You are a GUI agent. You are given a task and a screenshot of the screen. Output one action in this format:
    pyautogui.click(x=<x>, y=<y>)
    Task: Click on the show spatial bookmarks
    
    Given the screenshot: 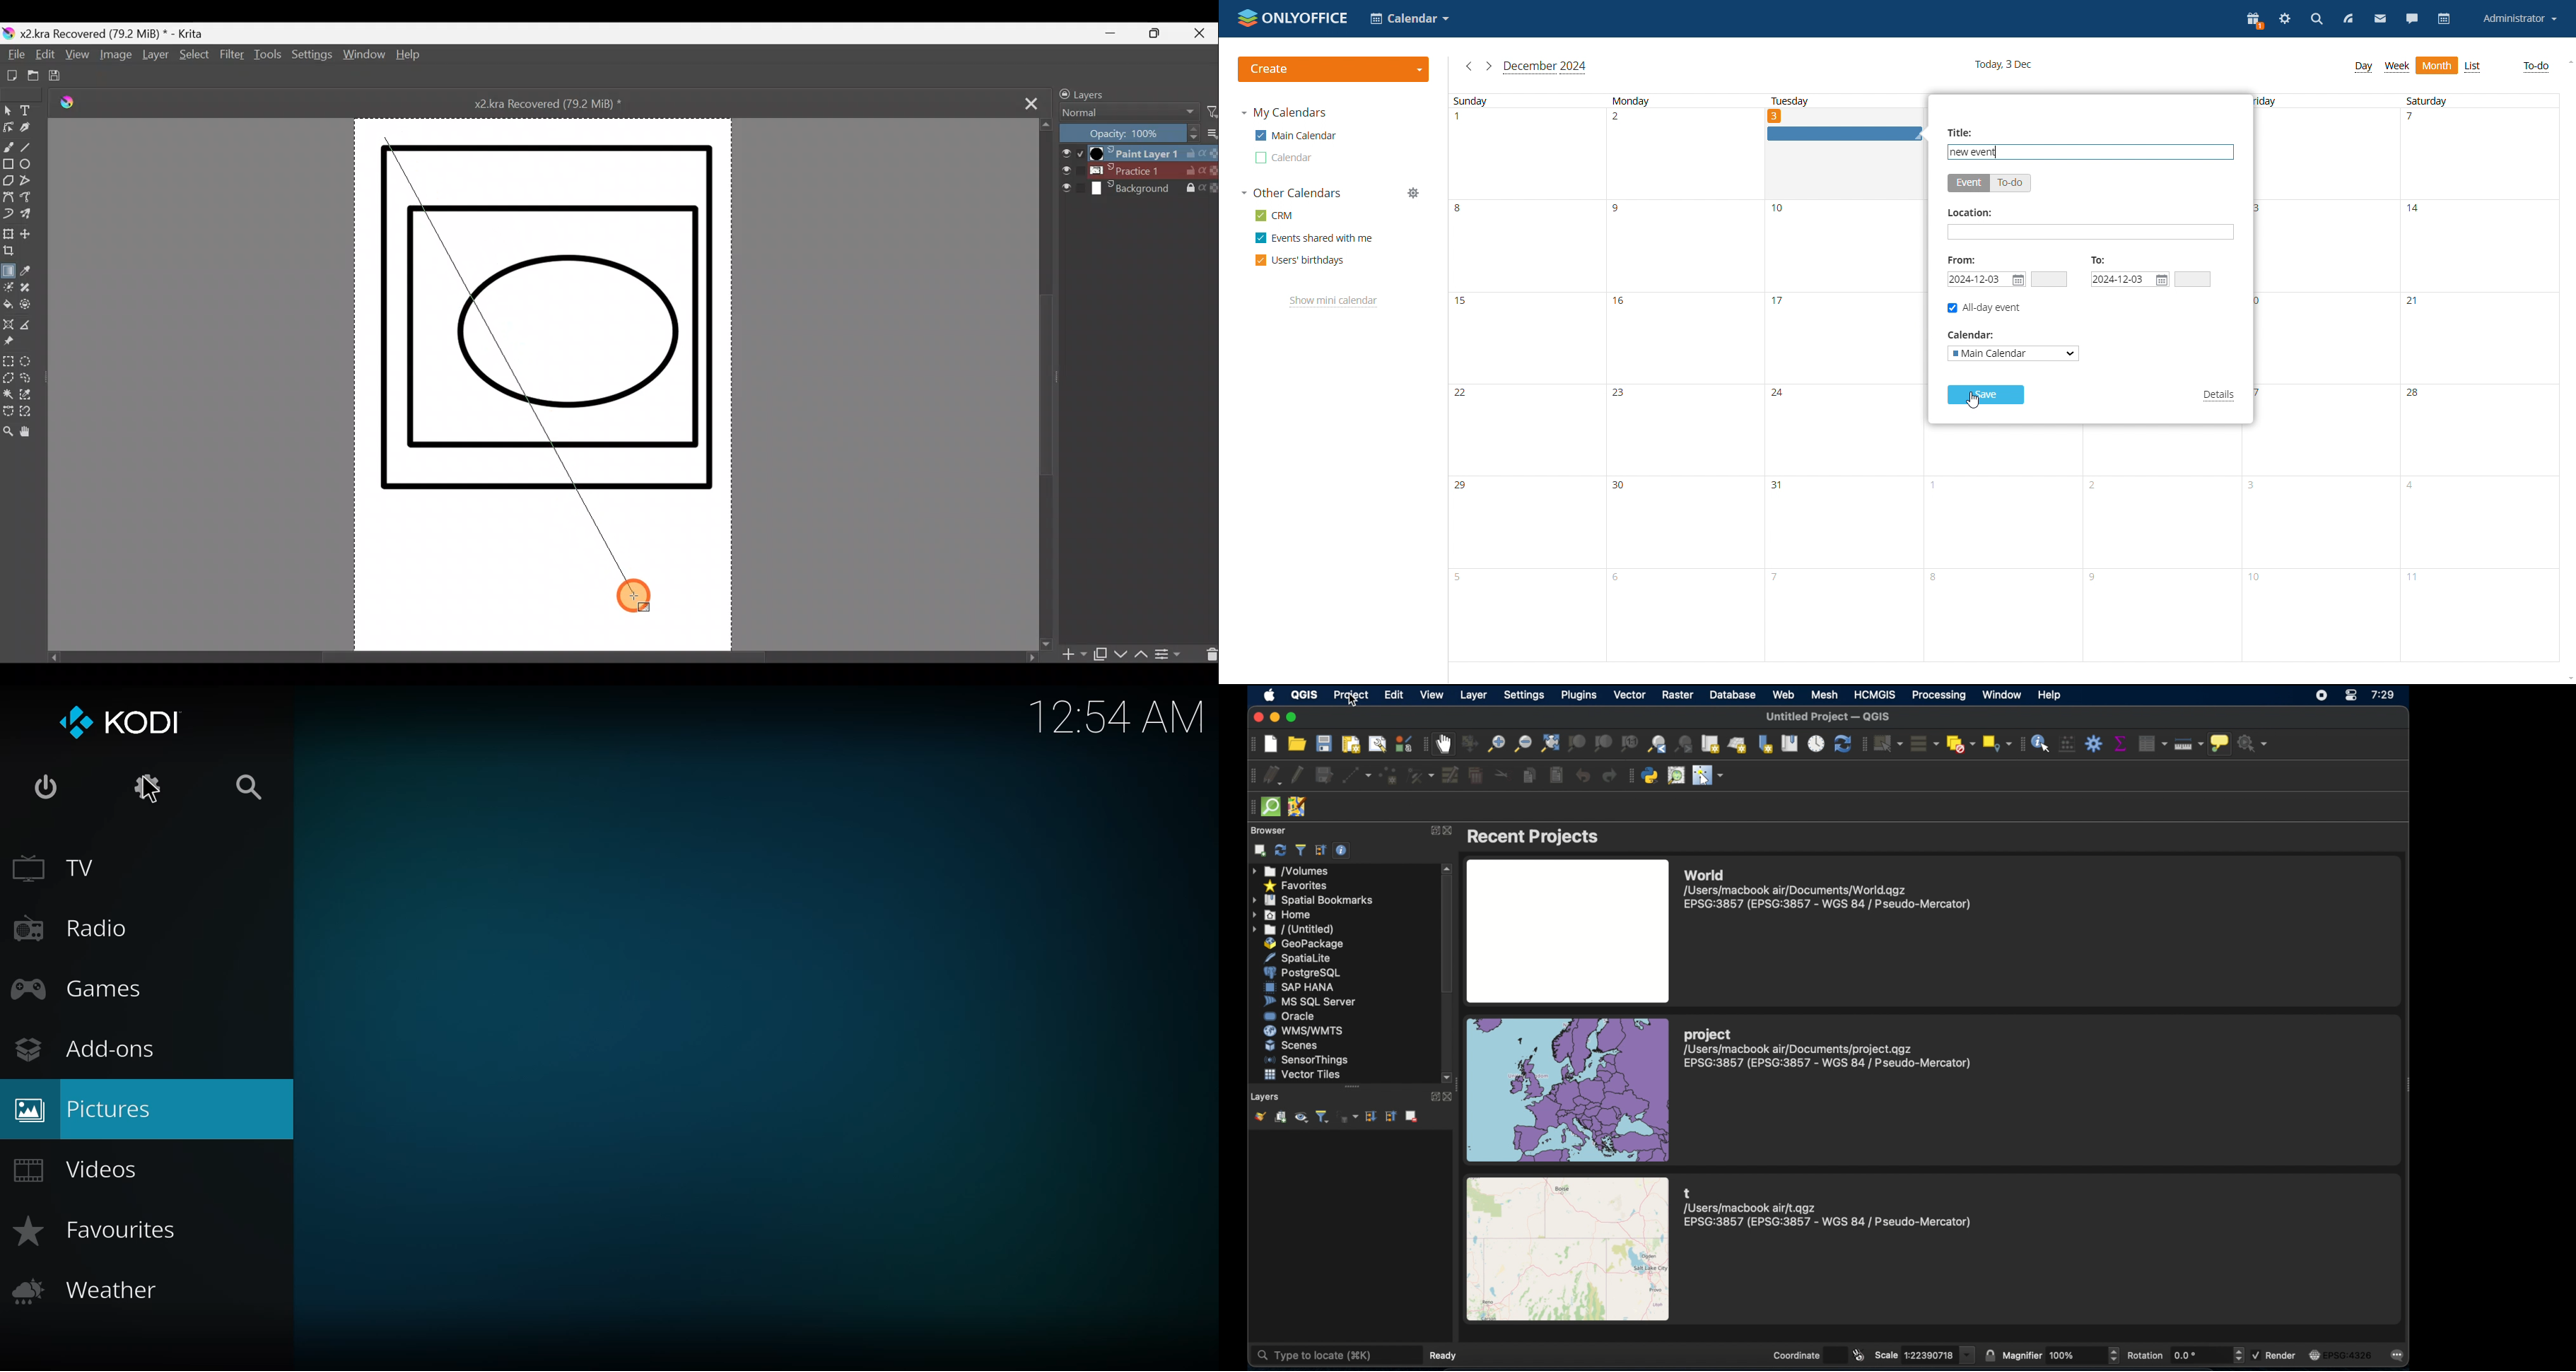 What is the action you would take?
    pyautogui.click(x=1790, y=744)
    